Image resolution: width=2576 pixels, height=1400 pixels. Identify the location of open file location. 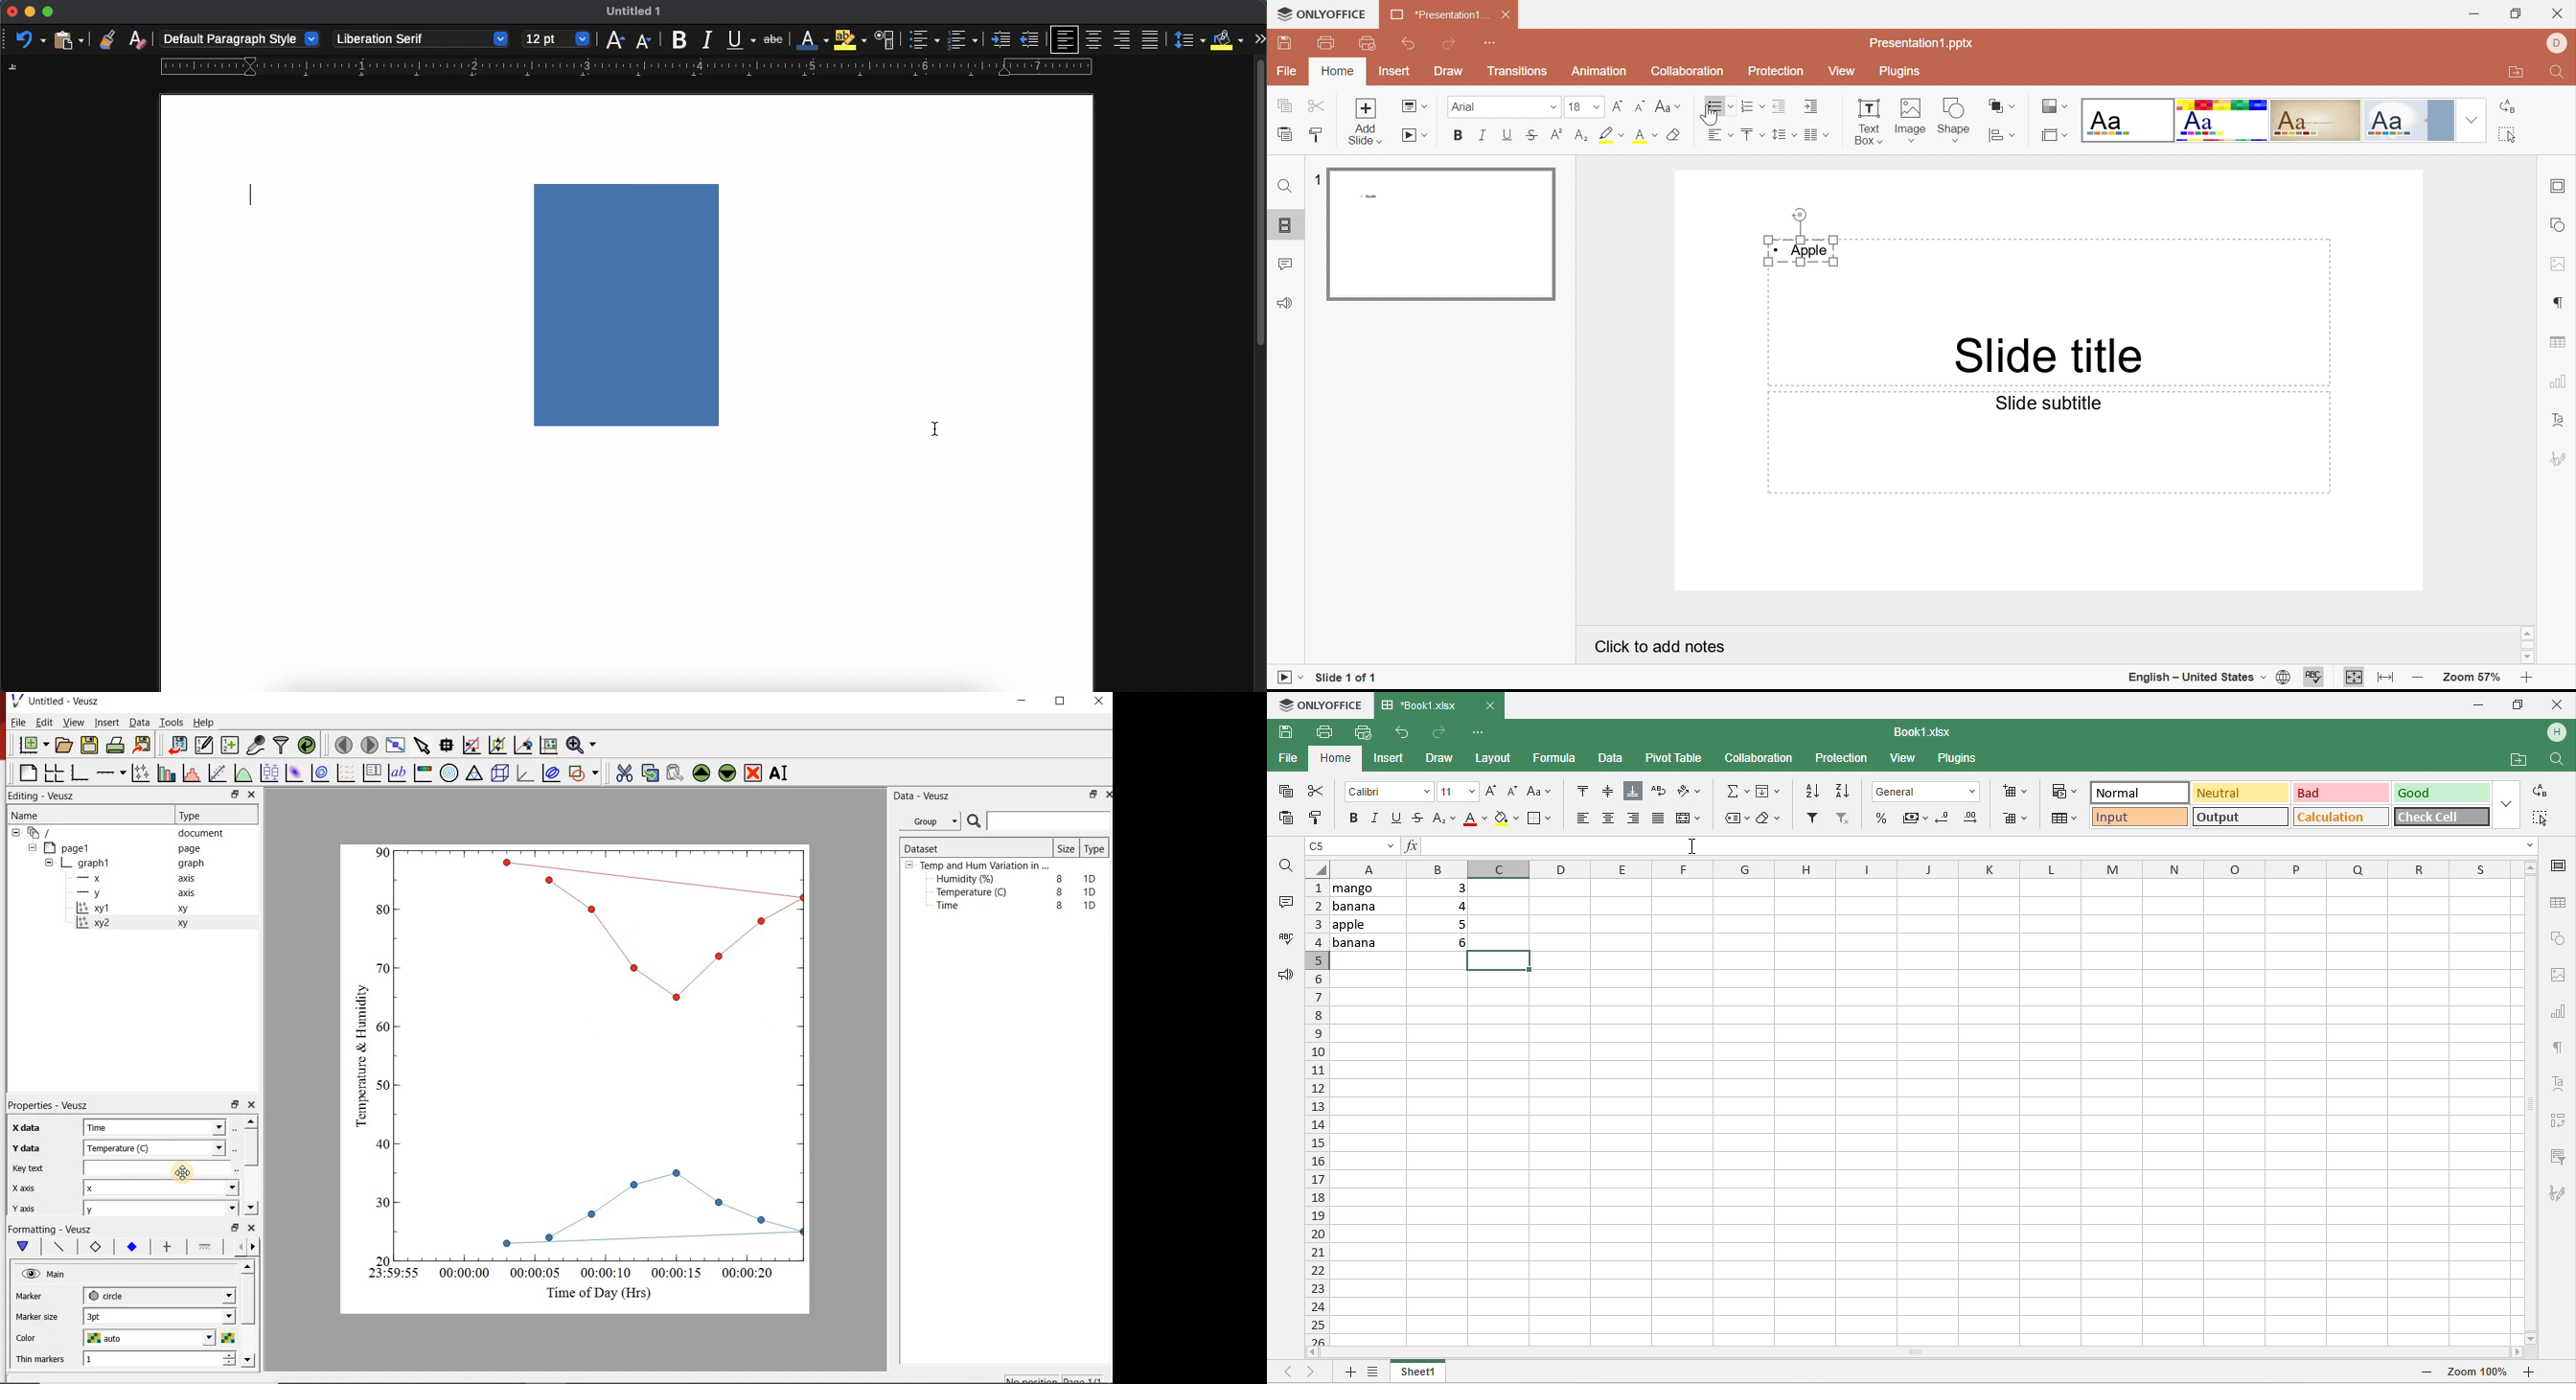
(2519, 760).